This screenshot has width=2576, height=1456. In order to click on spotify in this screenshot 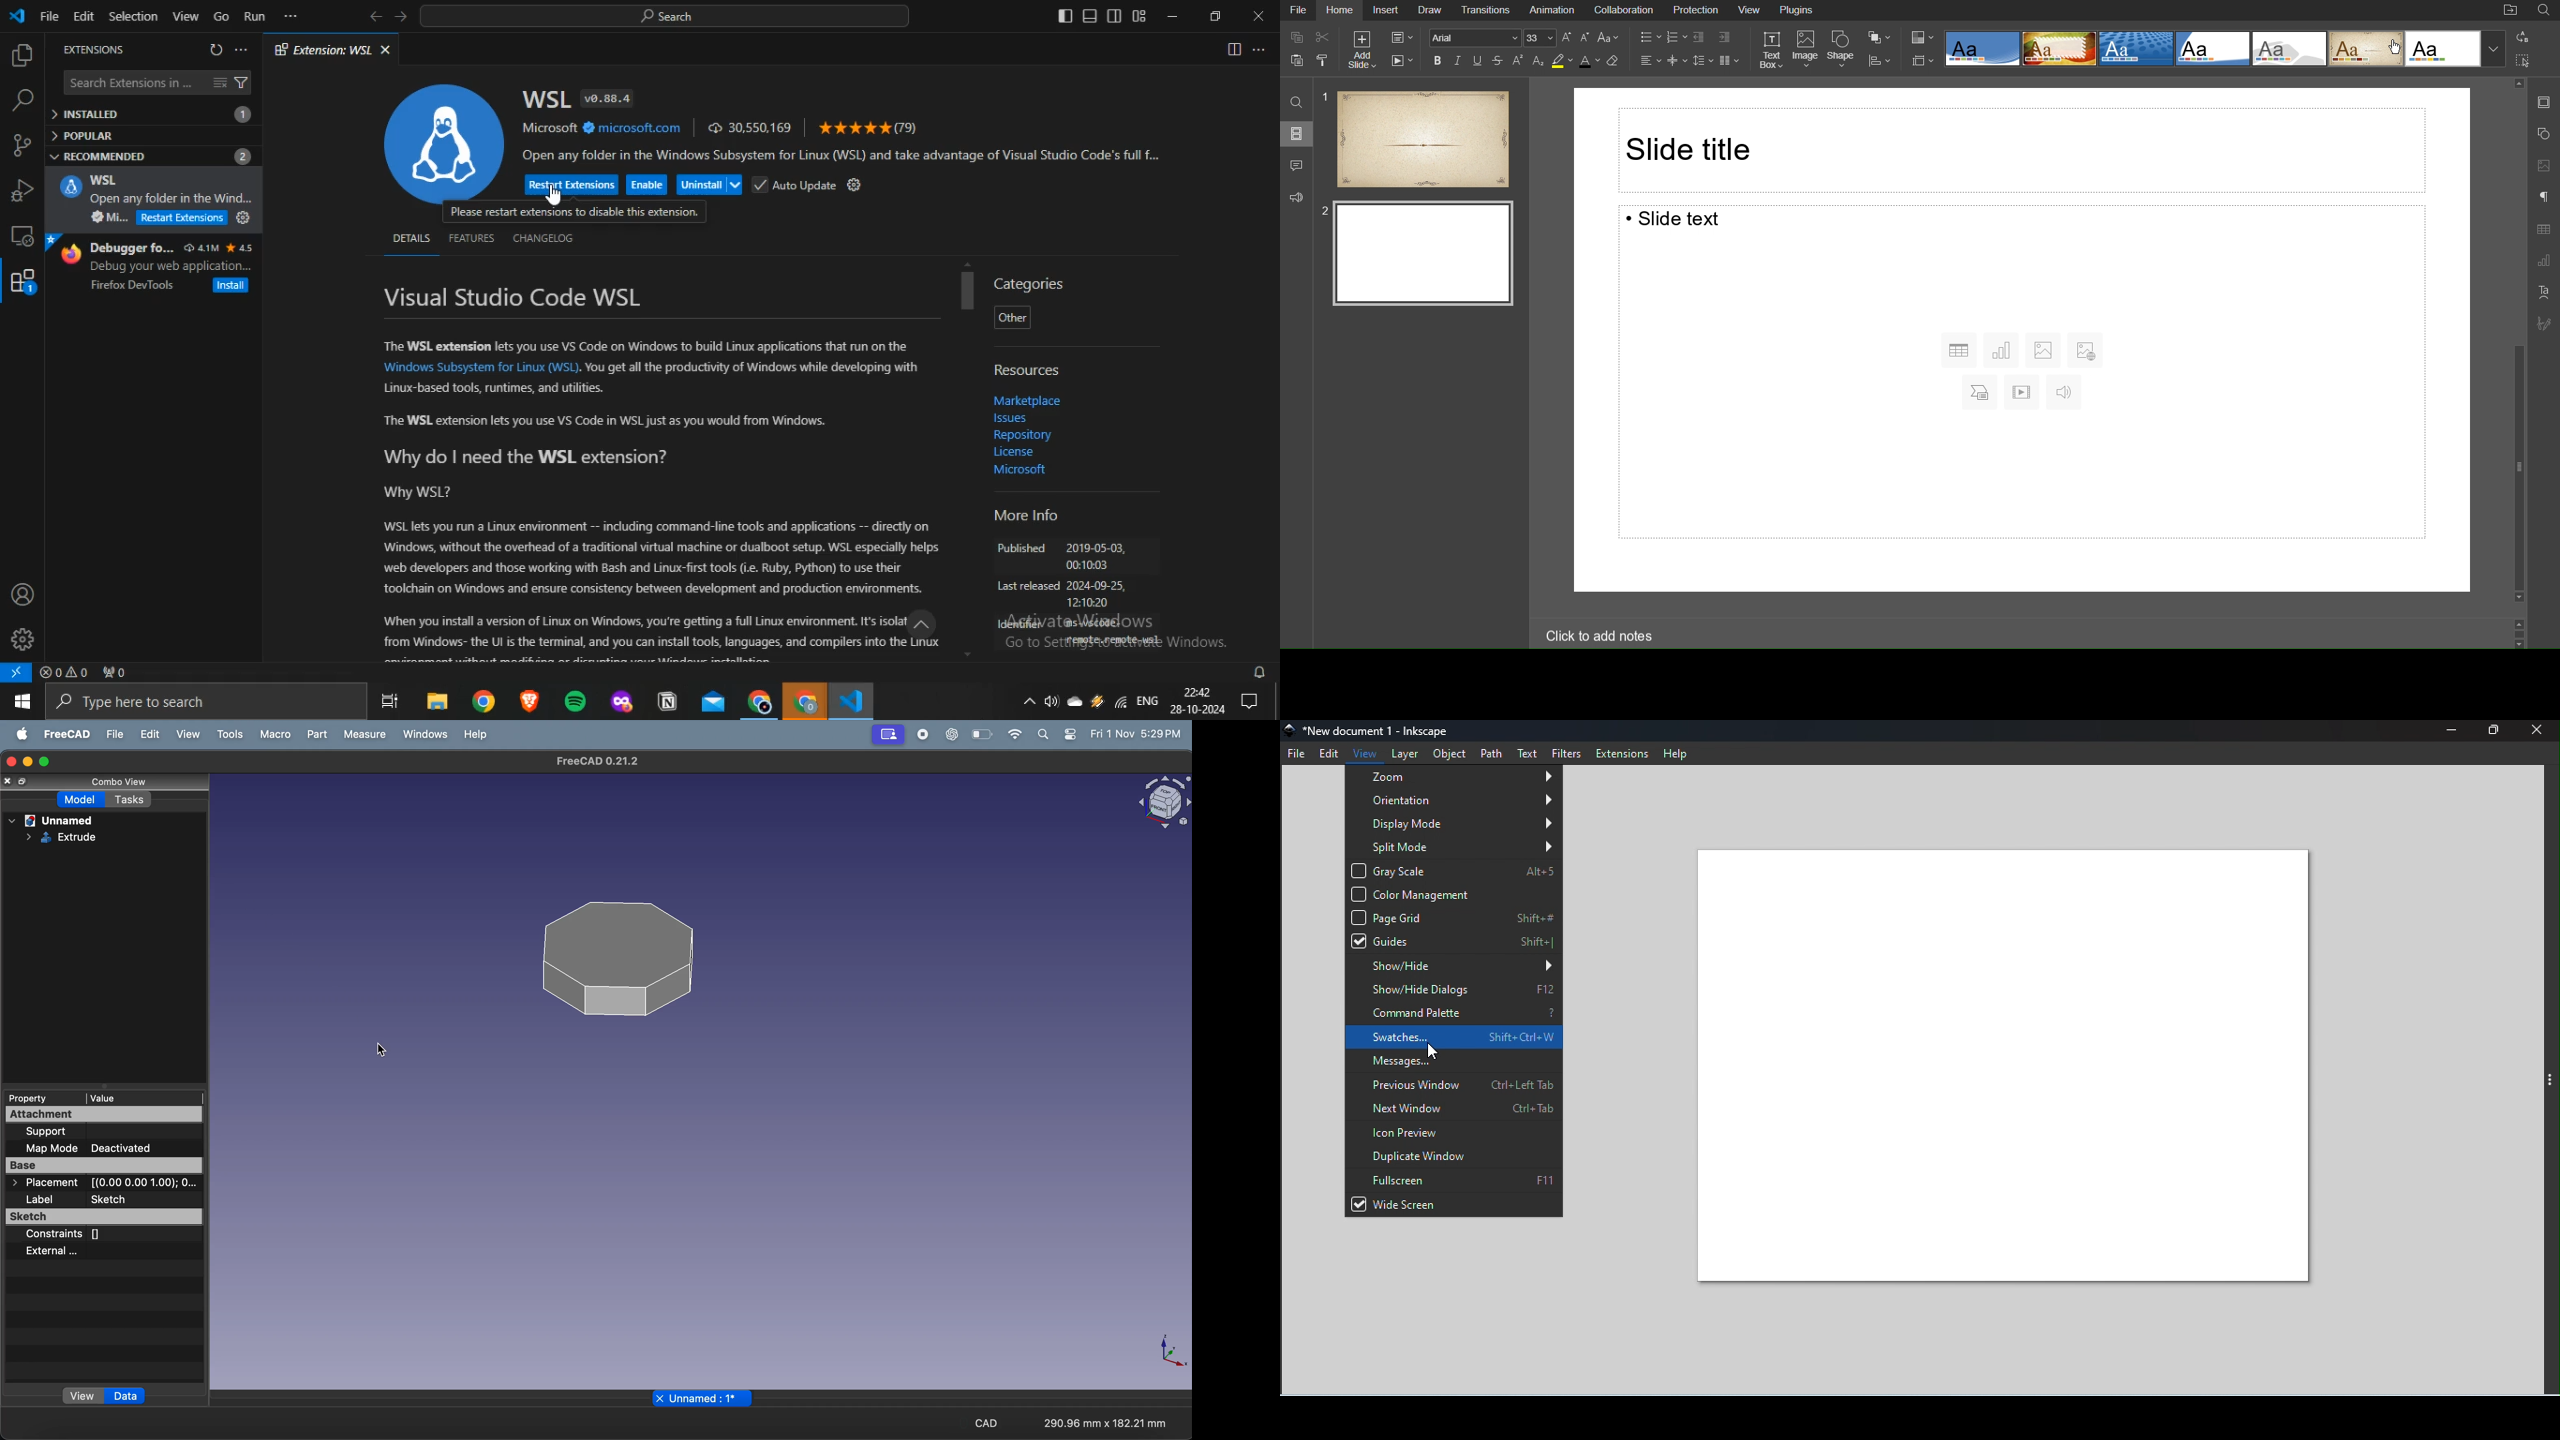, I will do `click(576, 701)`.